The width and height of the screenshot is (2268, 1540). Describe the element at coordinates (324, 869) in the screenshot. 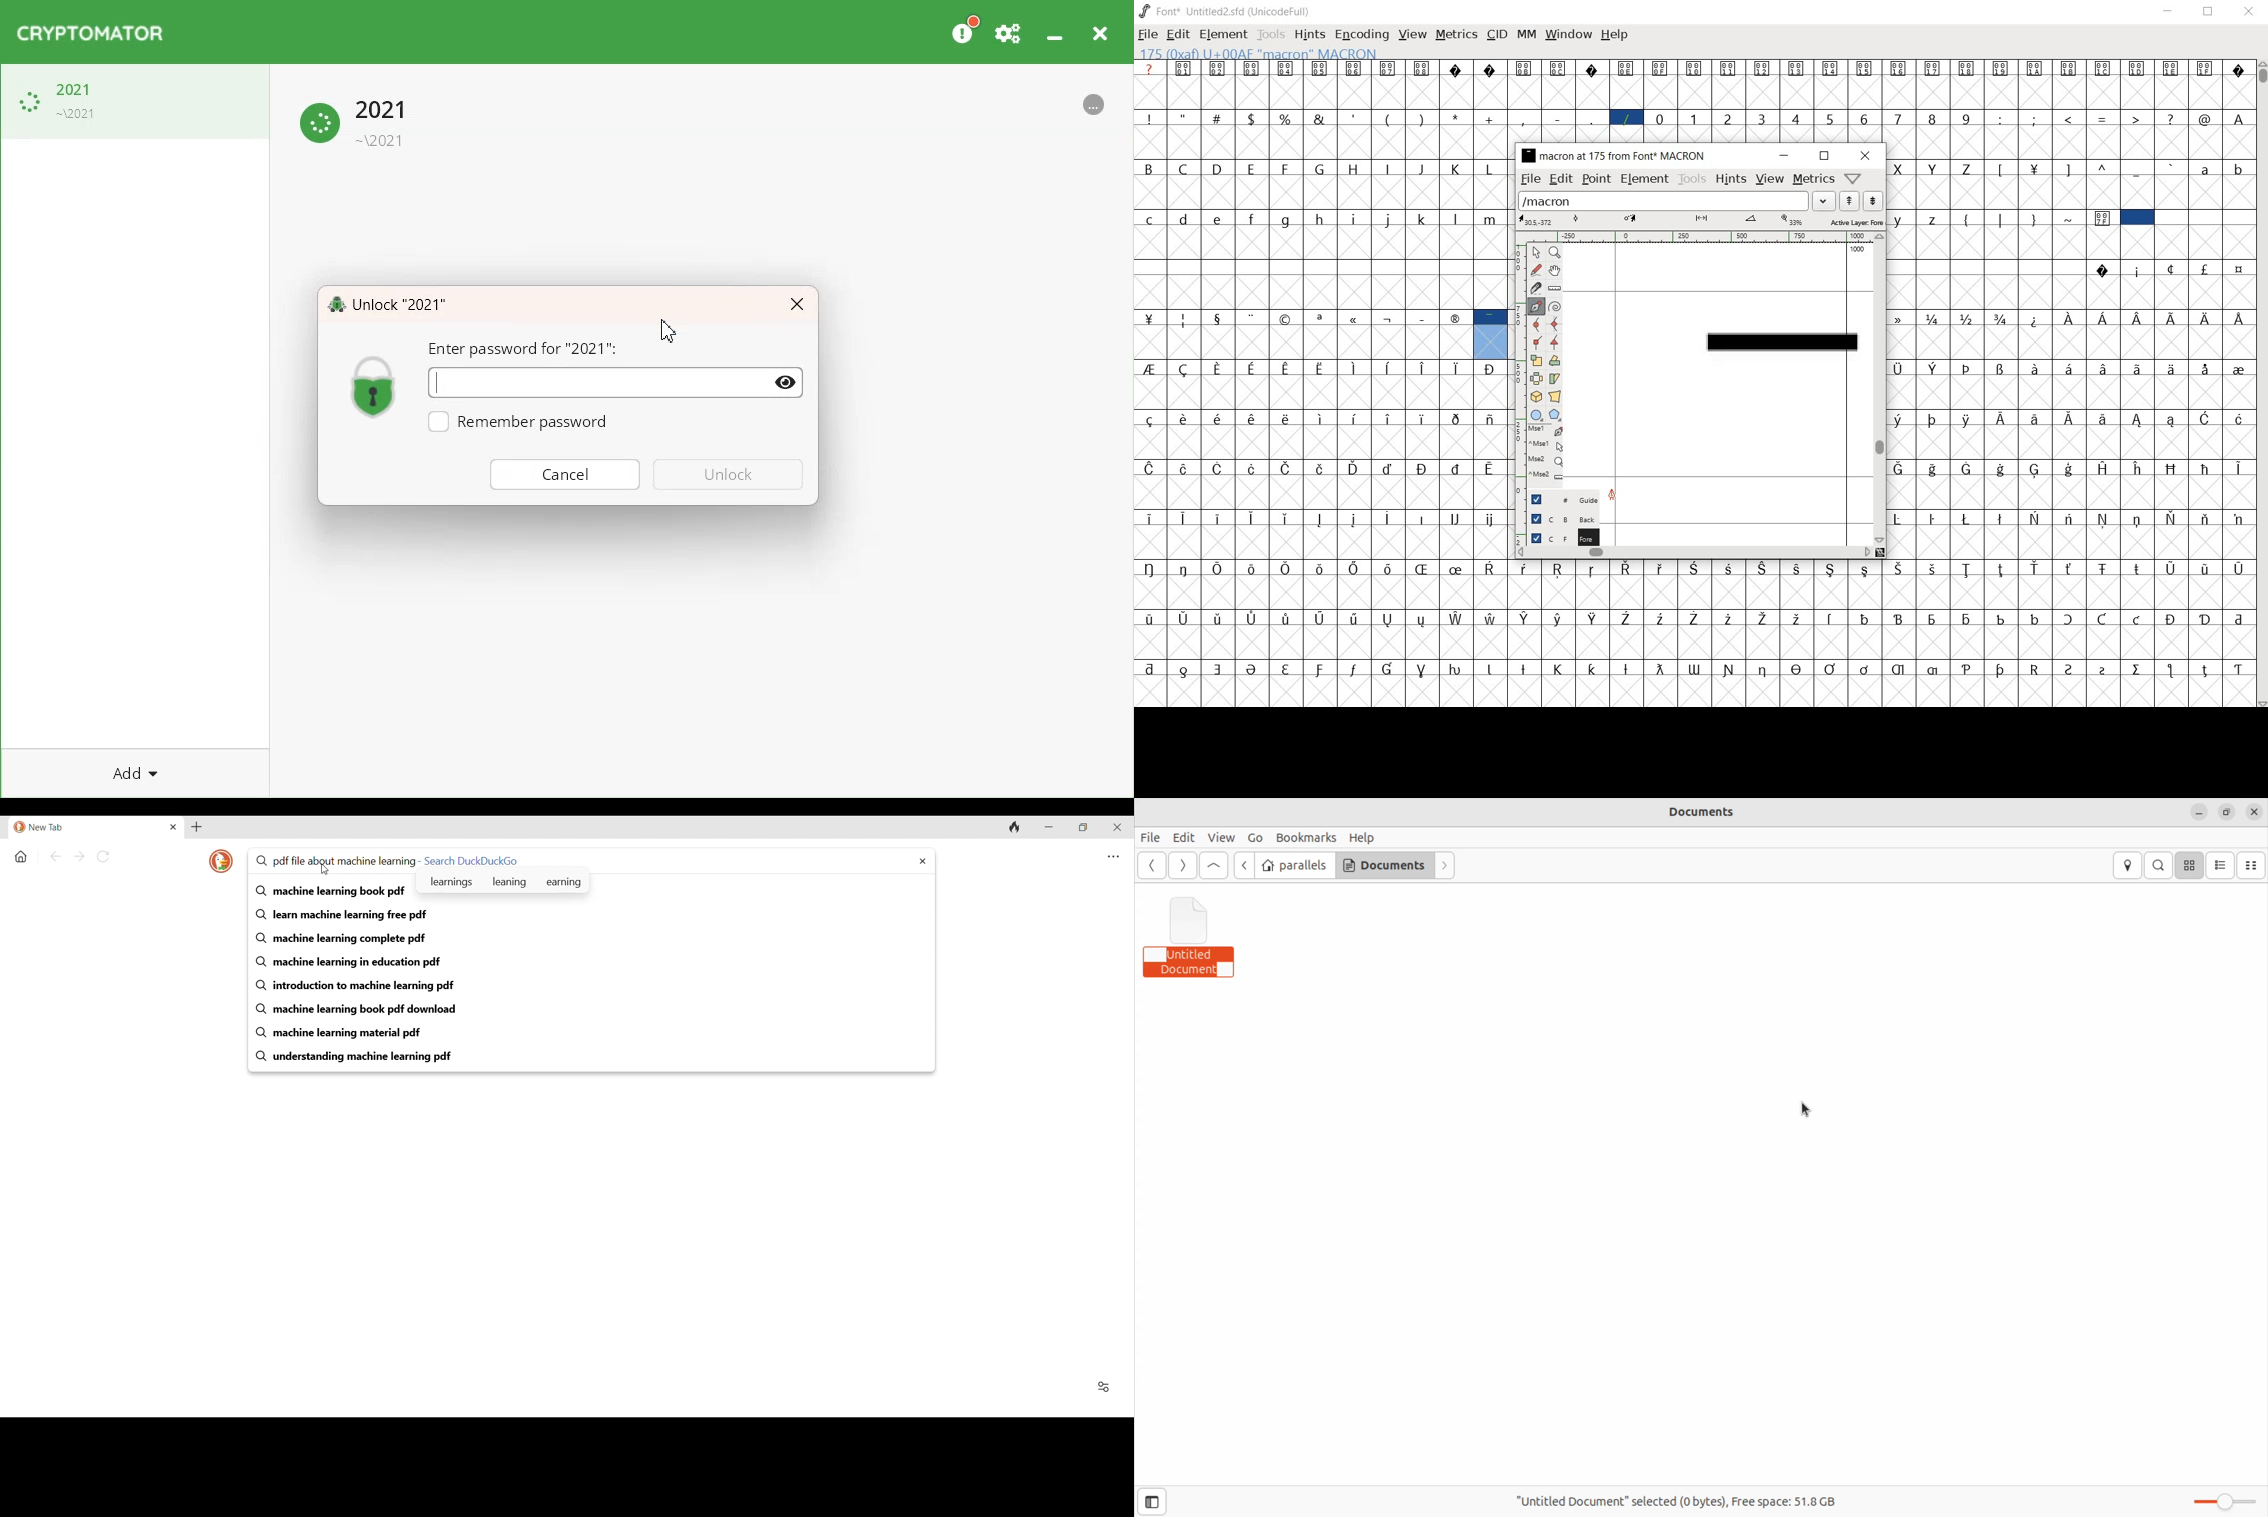

I see `Cursor` at that location.